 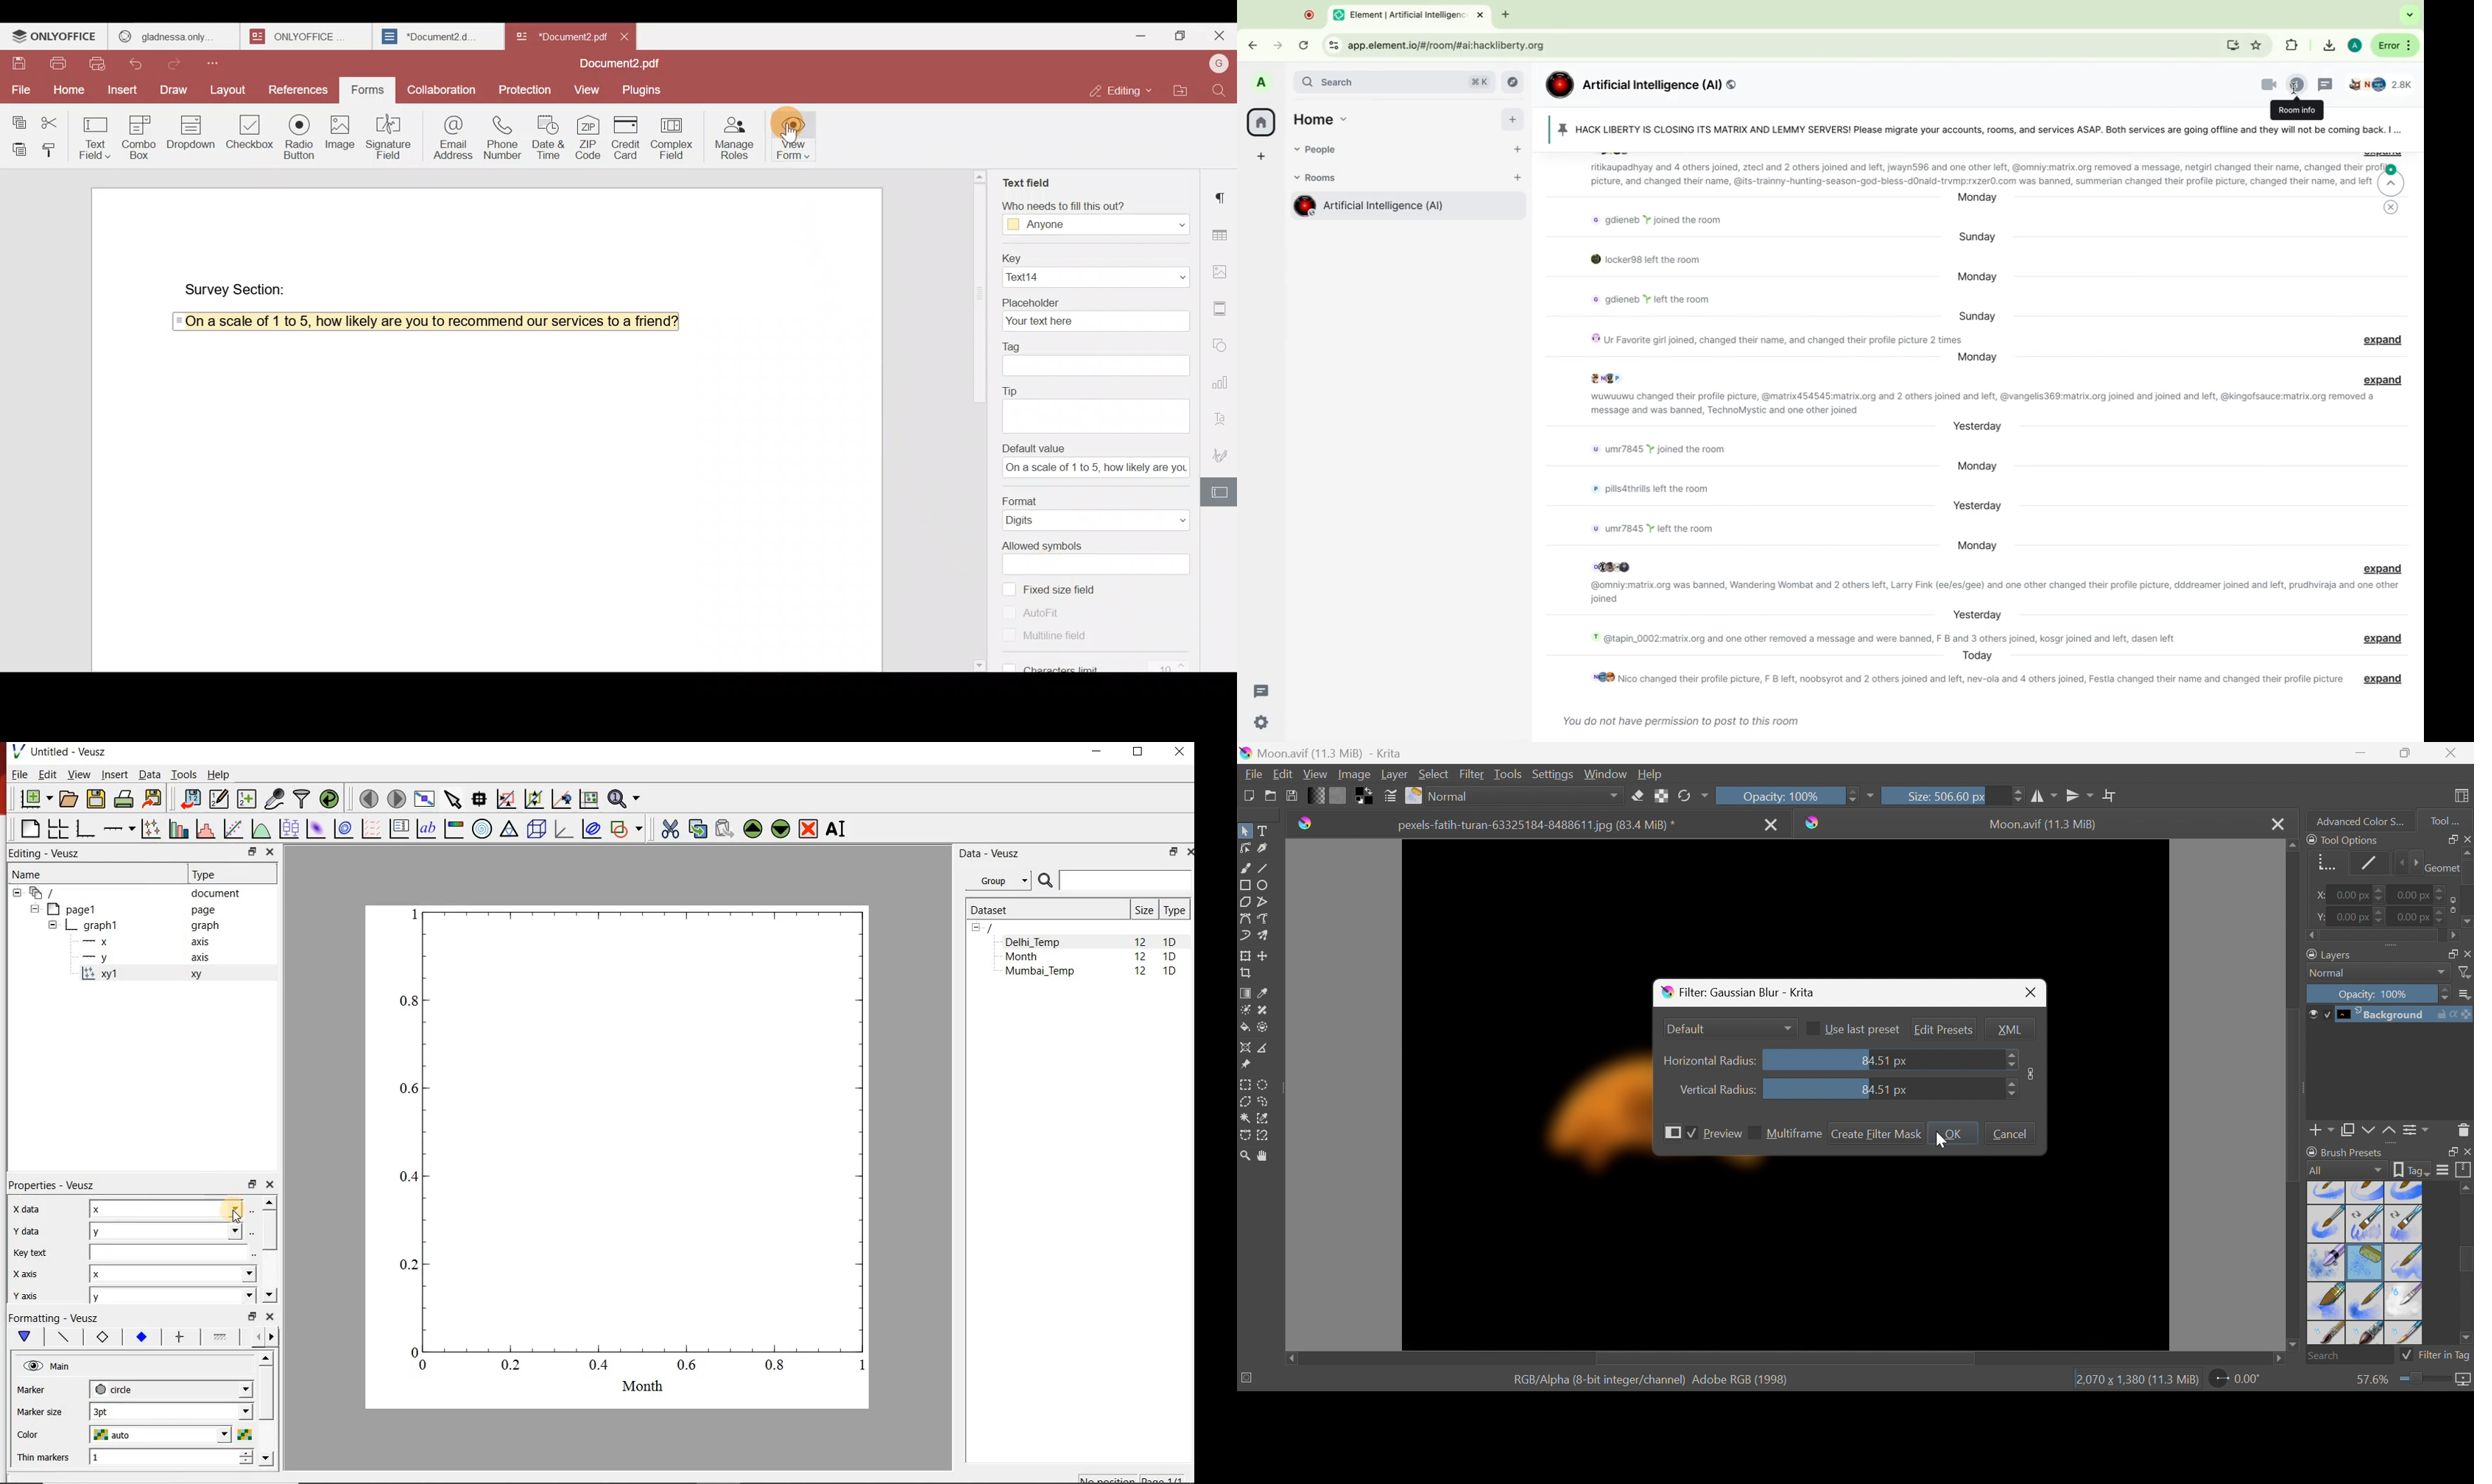 What do you see at coordinates (1122, 87) in the screenshot?
I see `Editing mode` at bounding box center [1122, 87].